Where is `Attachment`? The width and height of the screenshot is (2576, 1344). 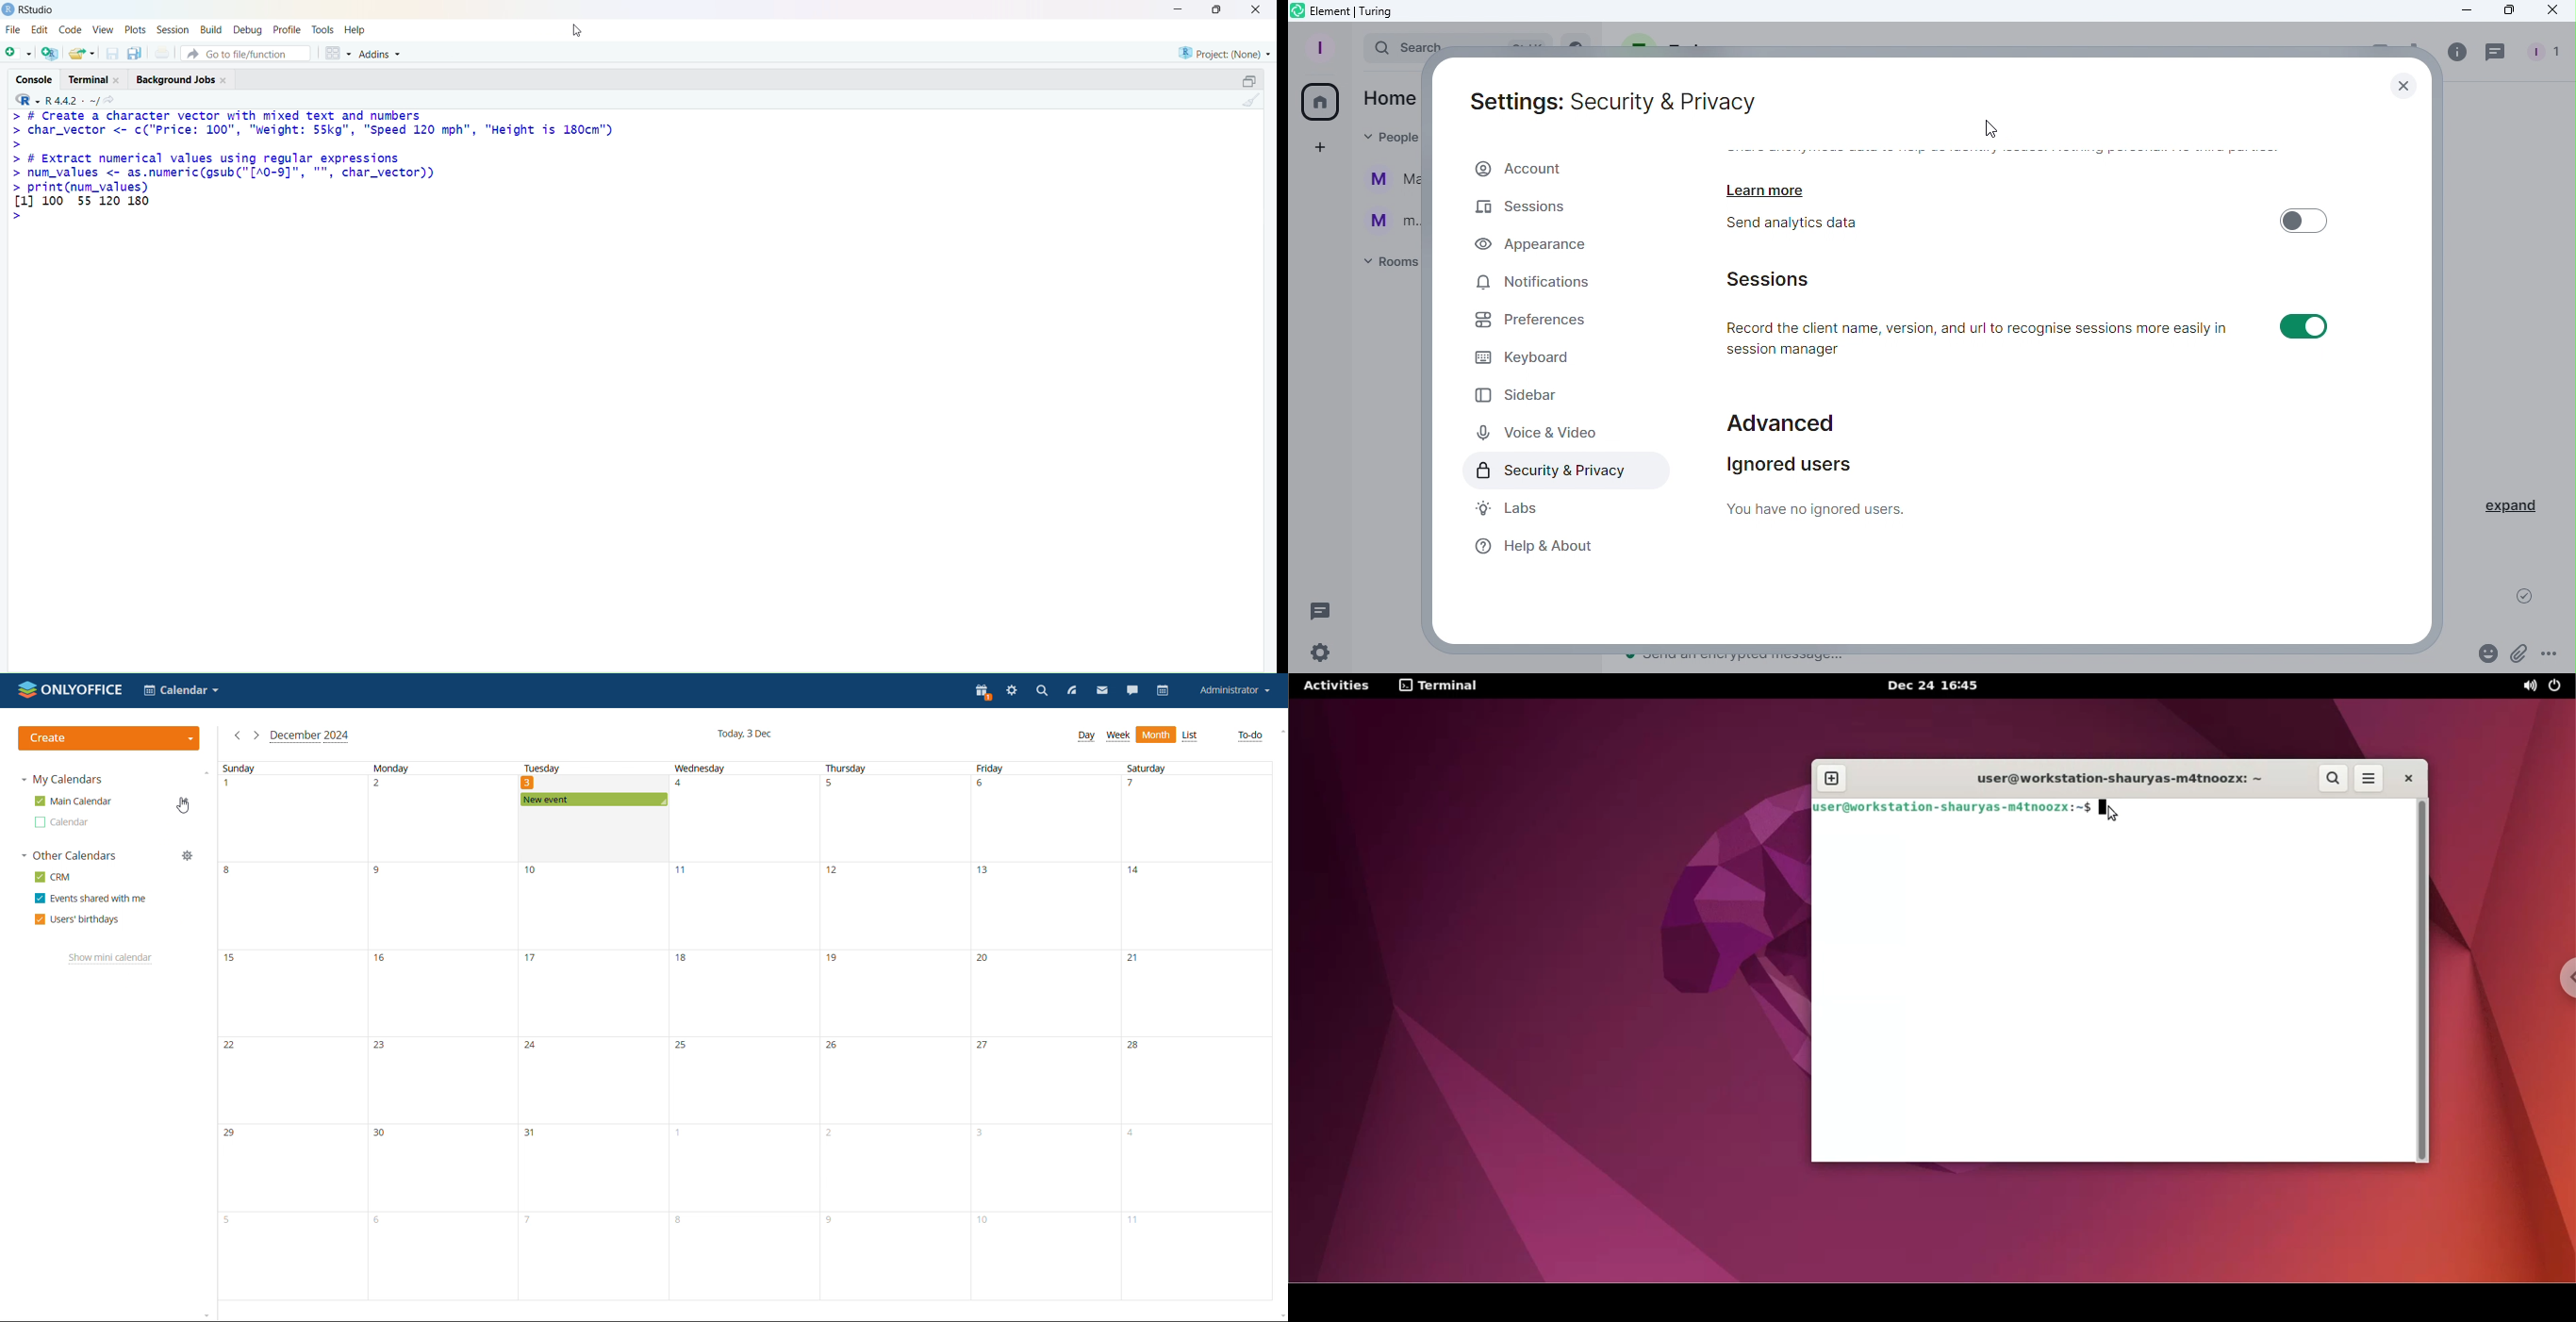
Attachment is located at coordinates (2520, 653).